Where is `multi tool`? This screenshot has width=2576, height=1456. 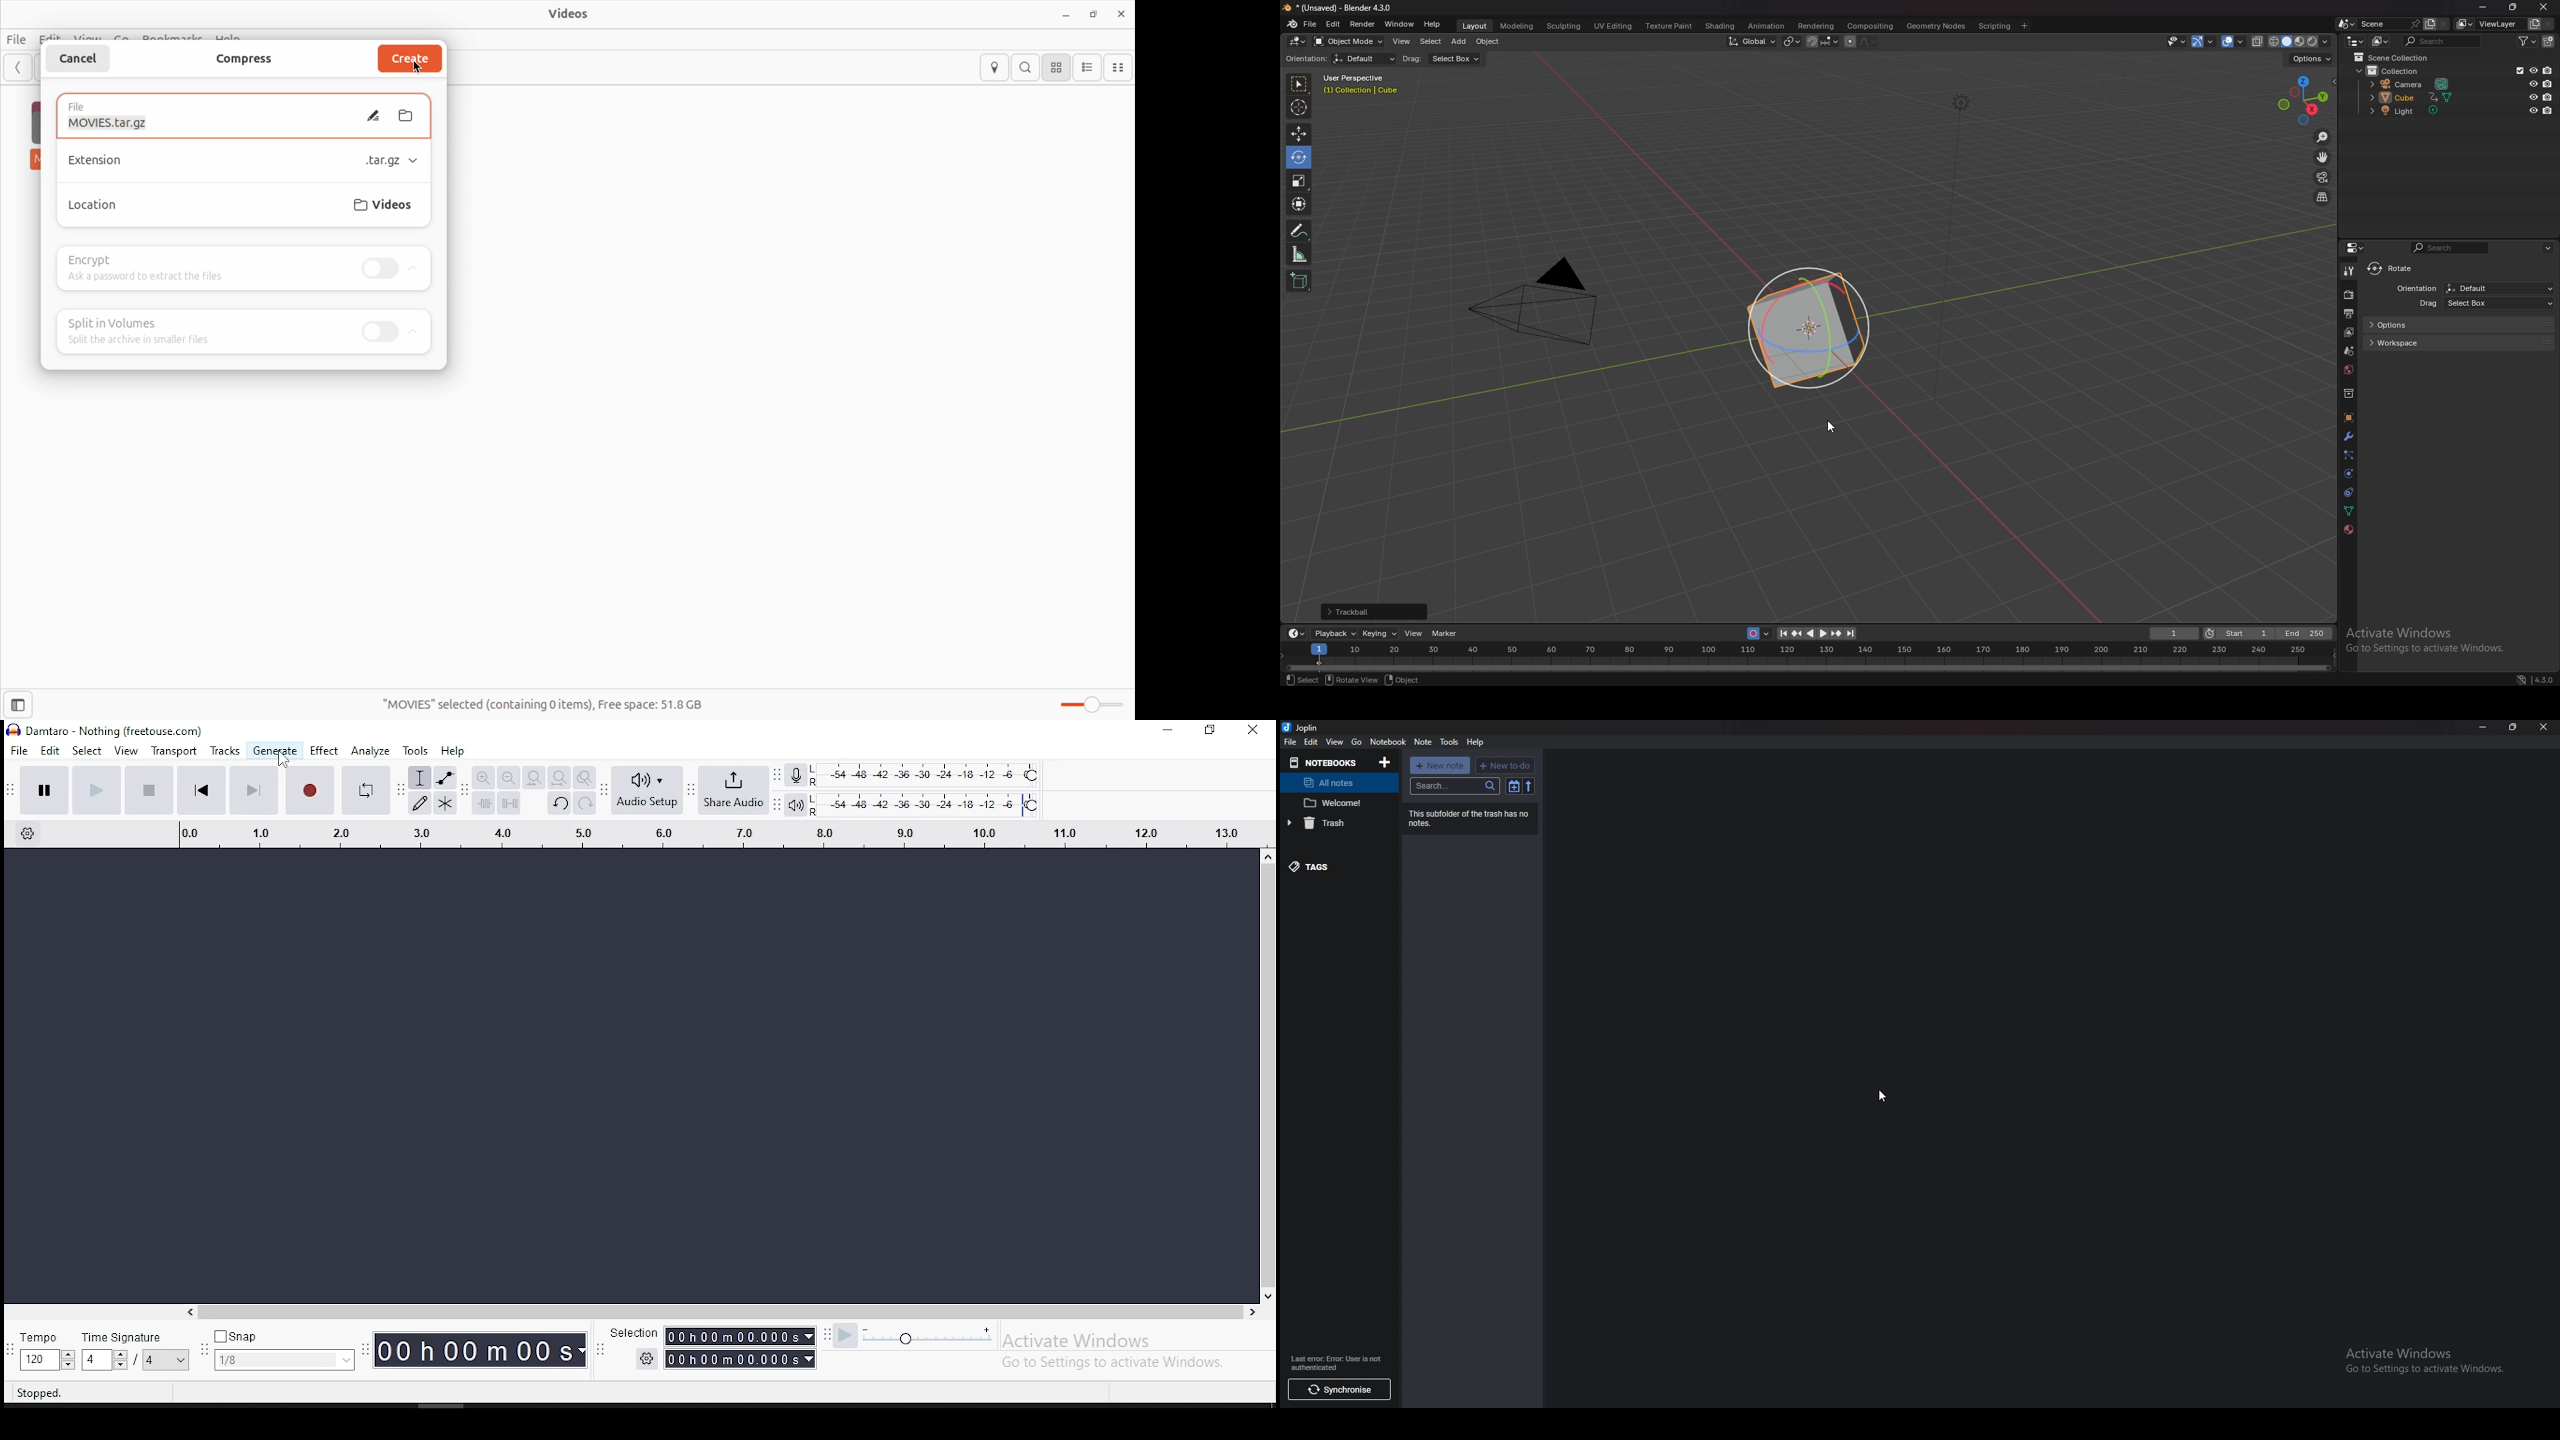 multi tool is located at coordinates (446, 803).